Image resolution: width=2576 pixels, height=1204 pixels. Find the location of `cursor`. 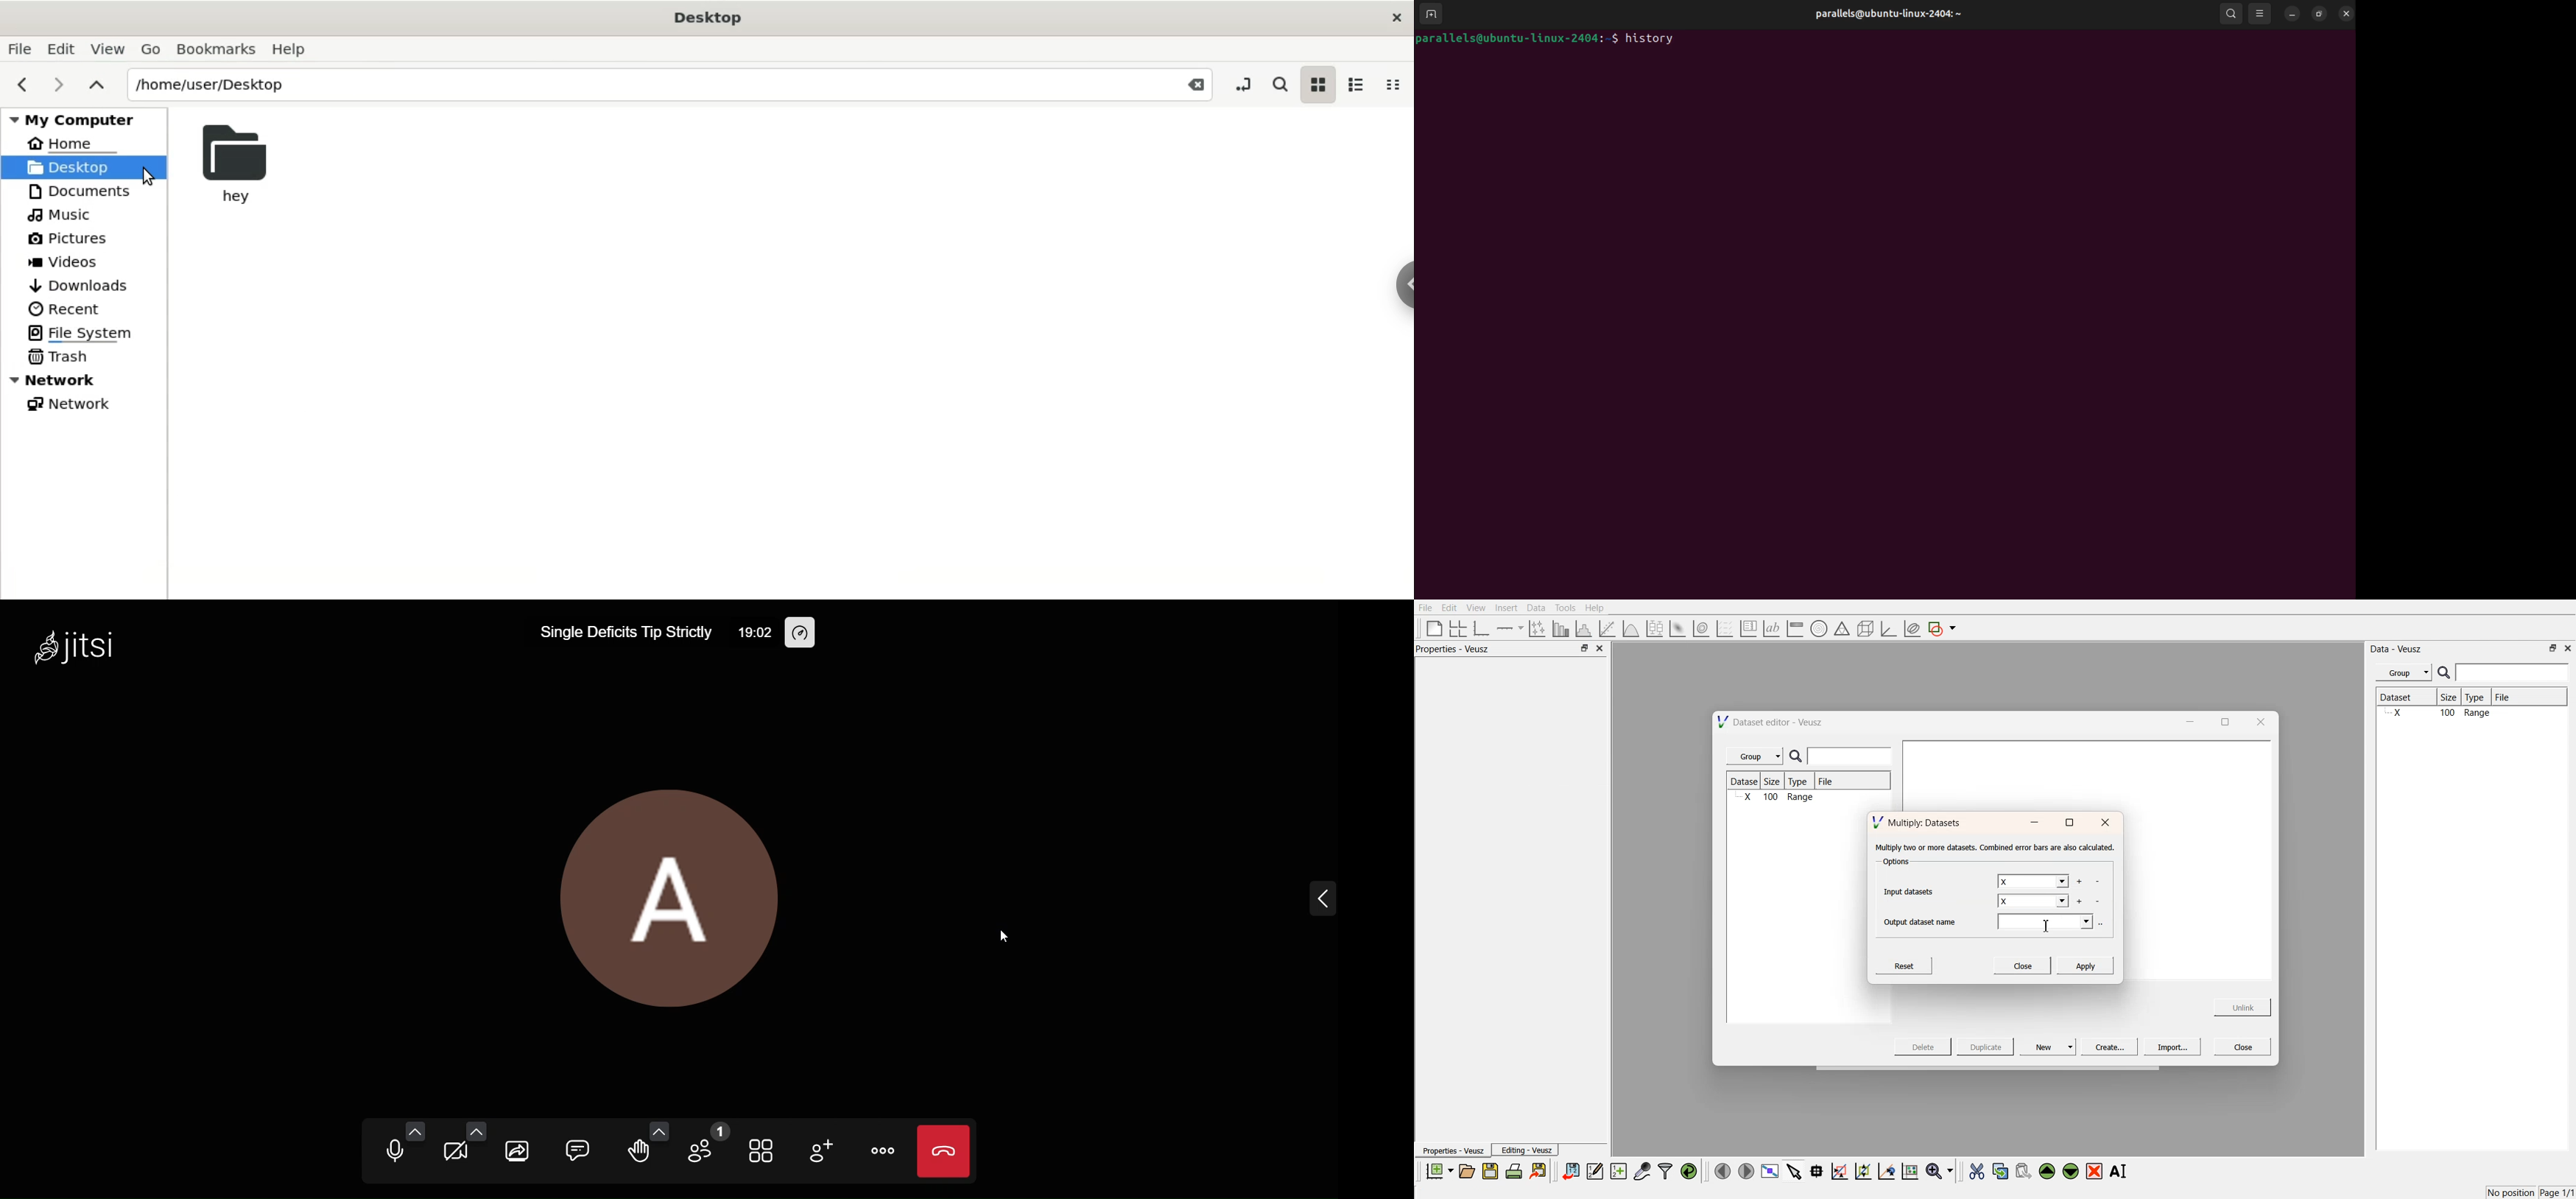

cursor is located at coordinates (1000, 935).